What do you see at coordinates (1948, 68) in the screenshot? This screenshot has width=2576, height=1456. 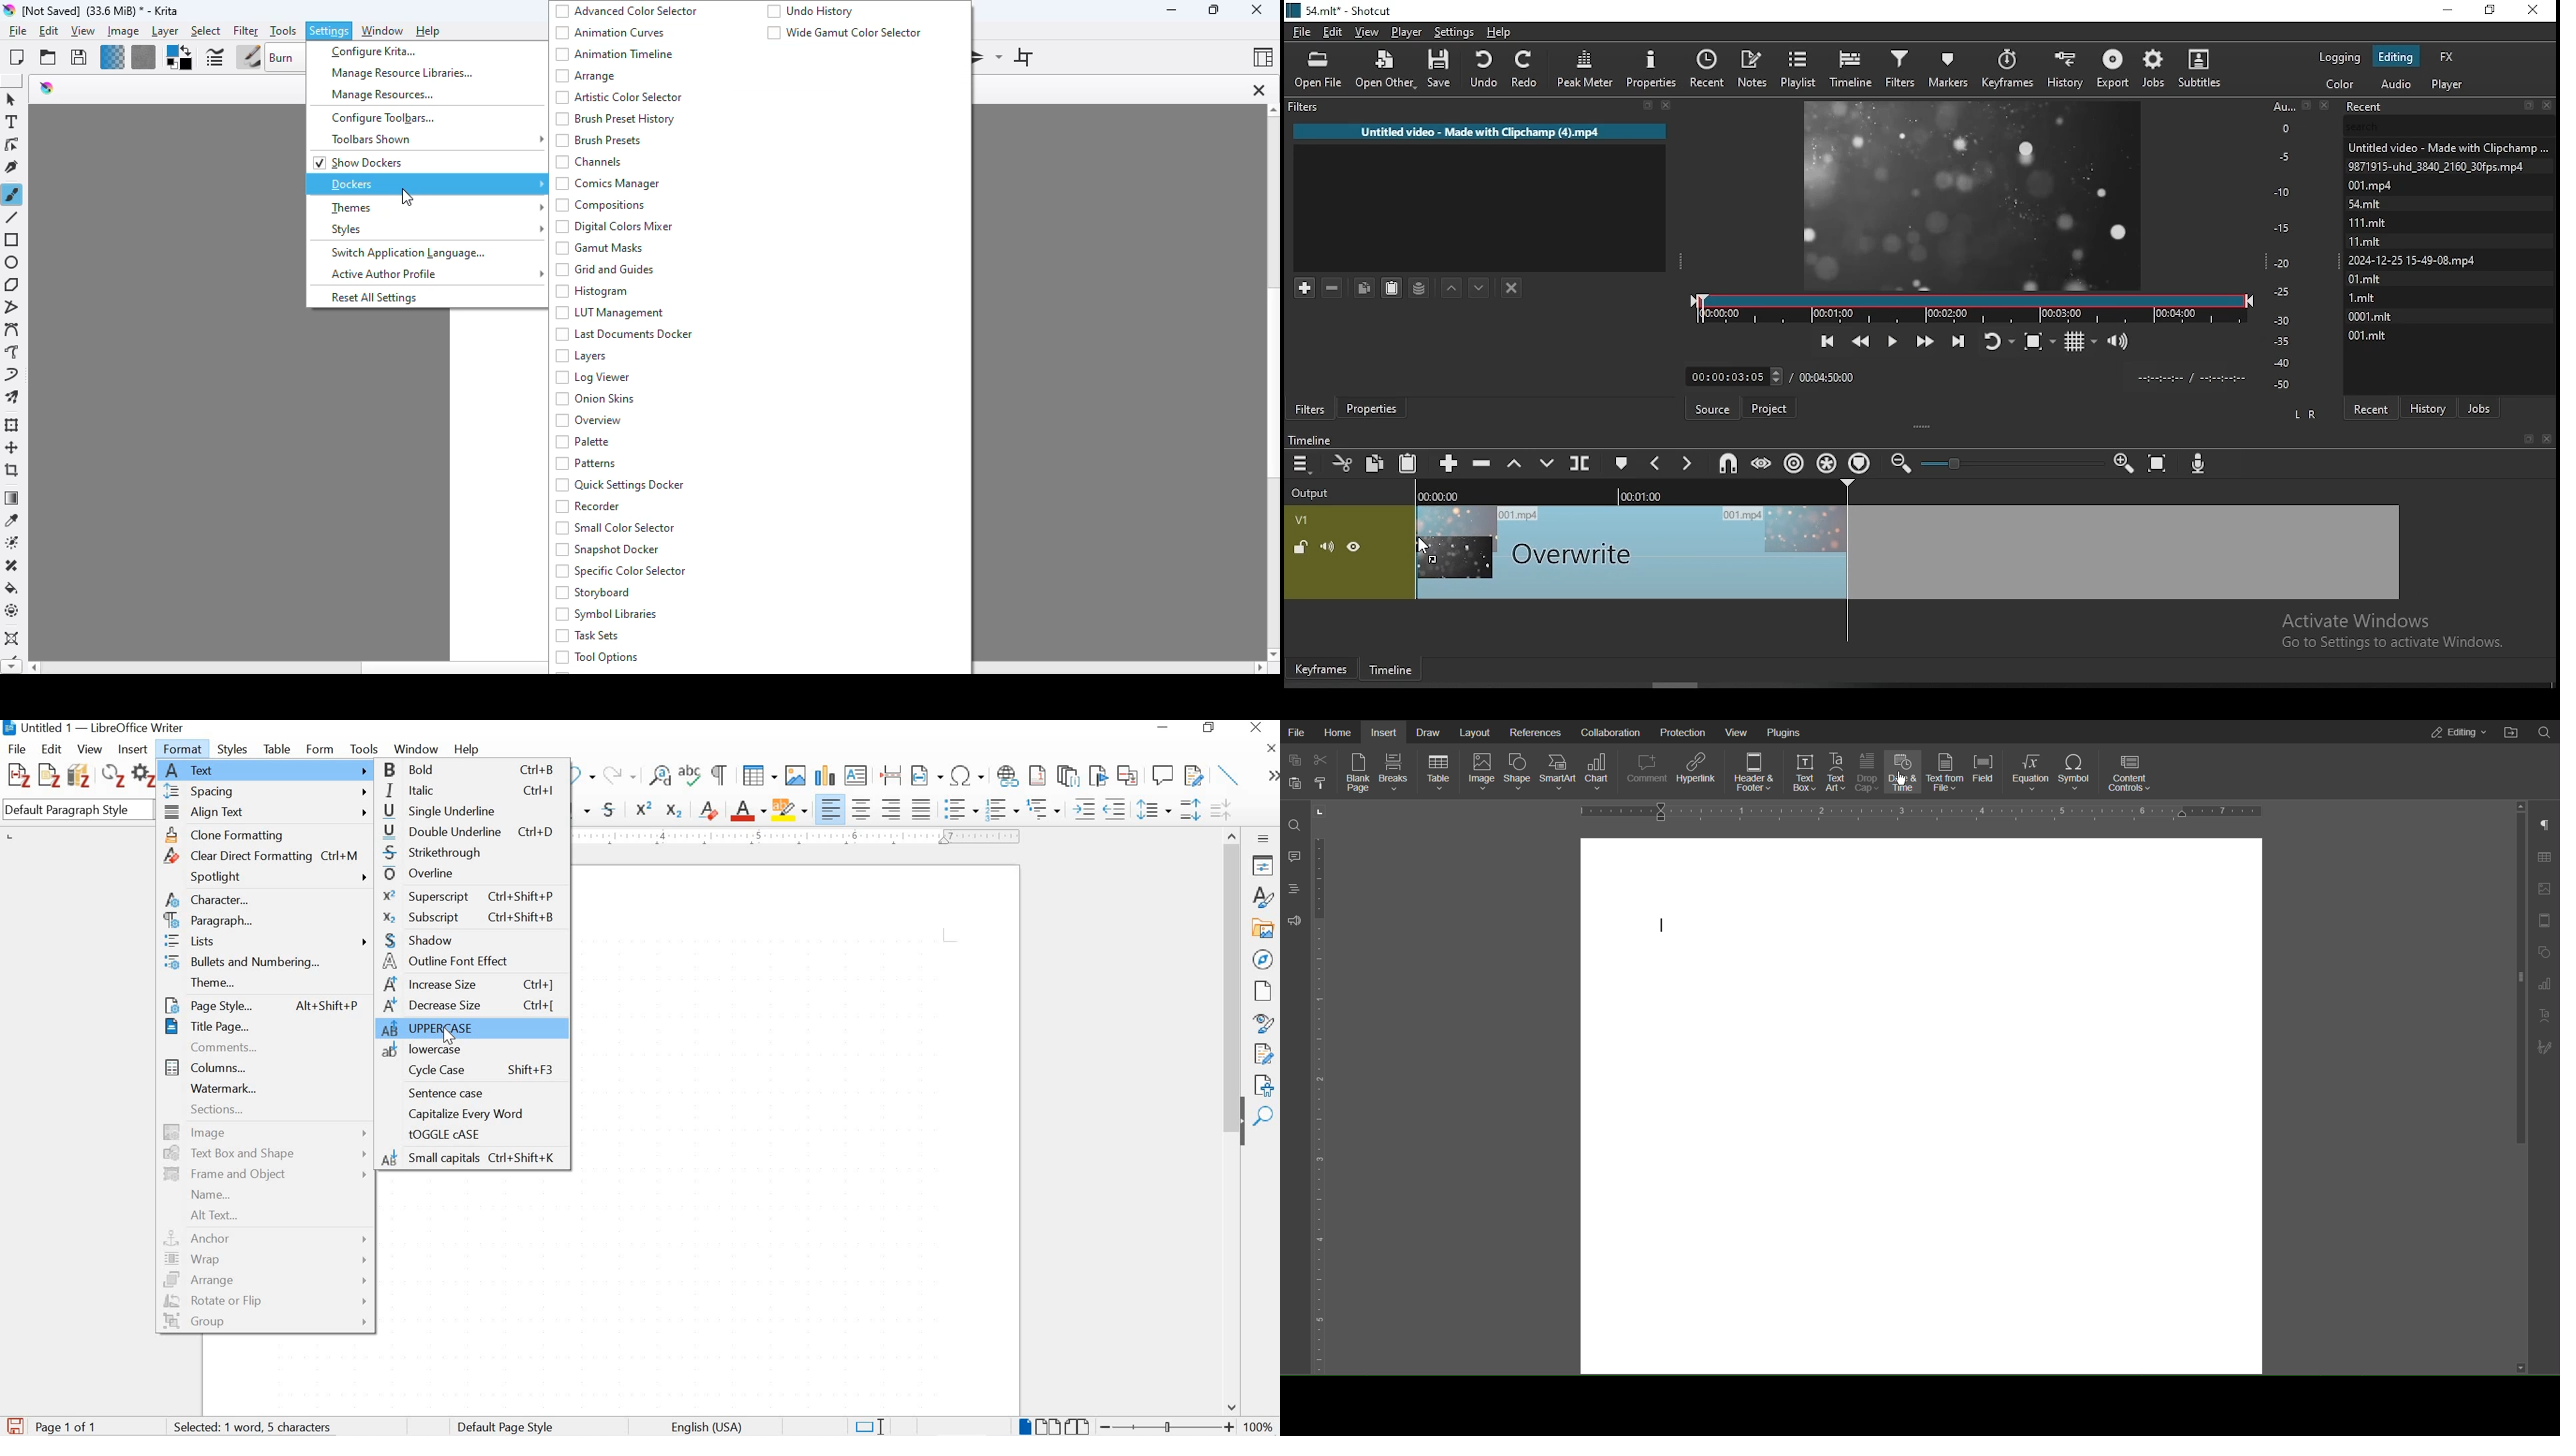 I see `markers` at bounding box center [1948, 68].